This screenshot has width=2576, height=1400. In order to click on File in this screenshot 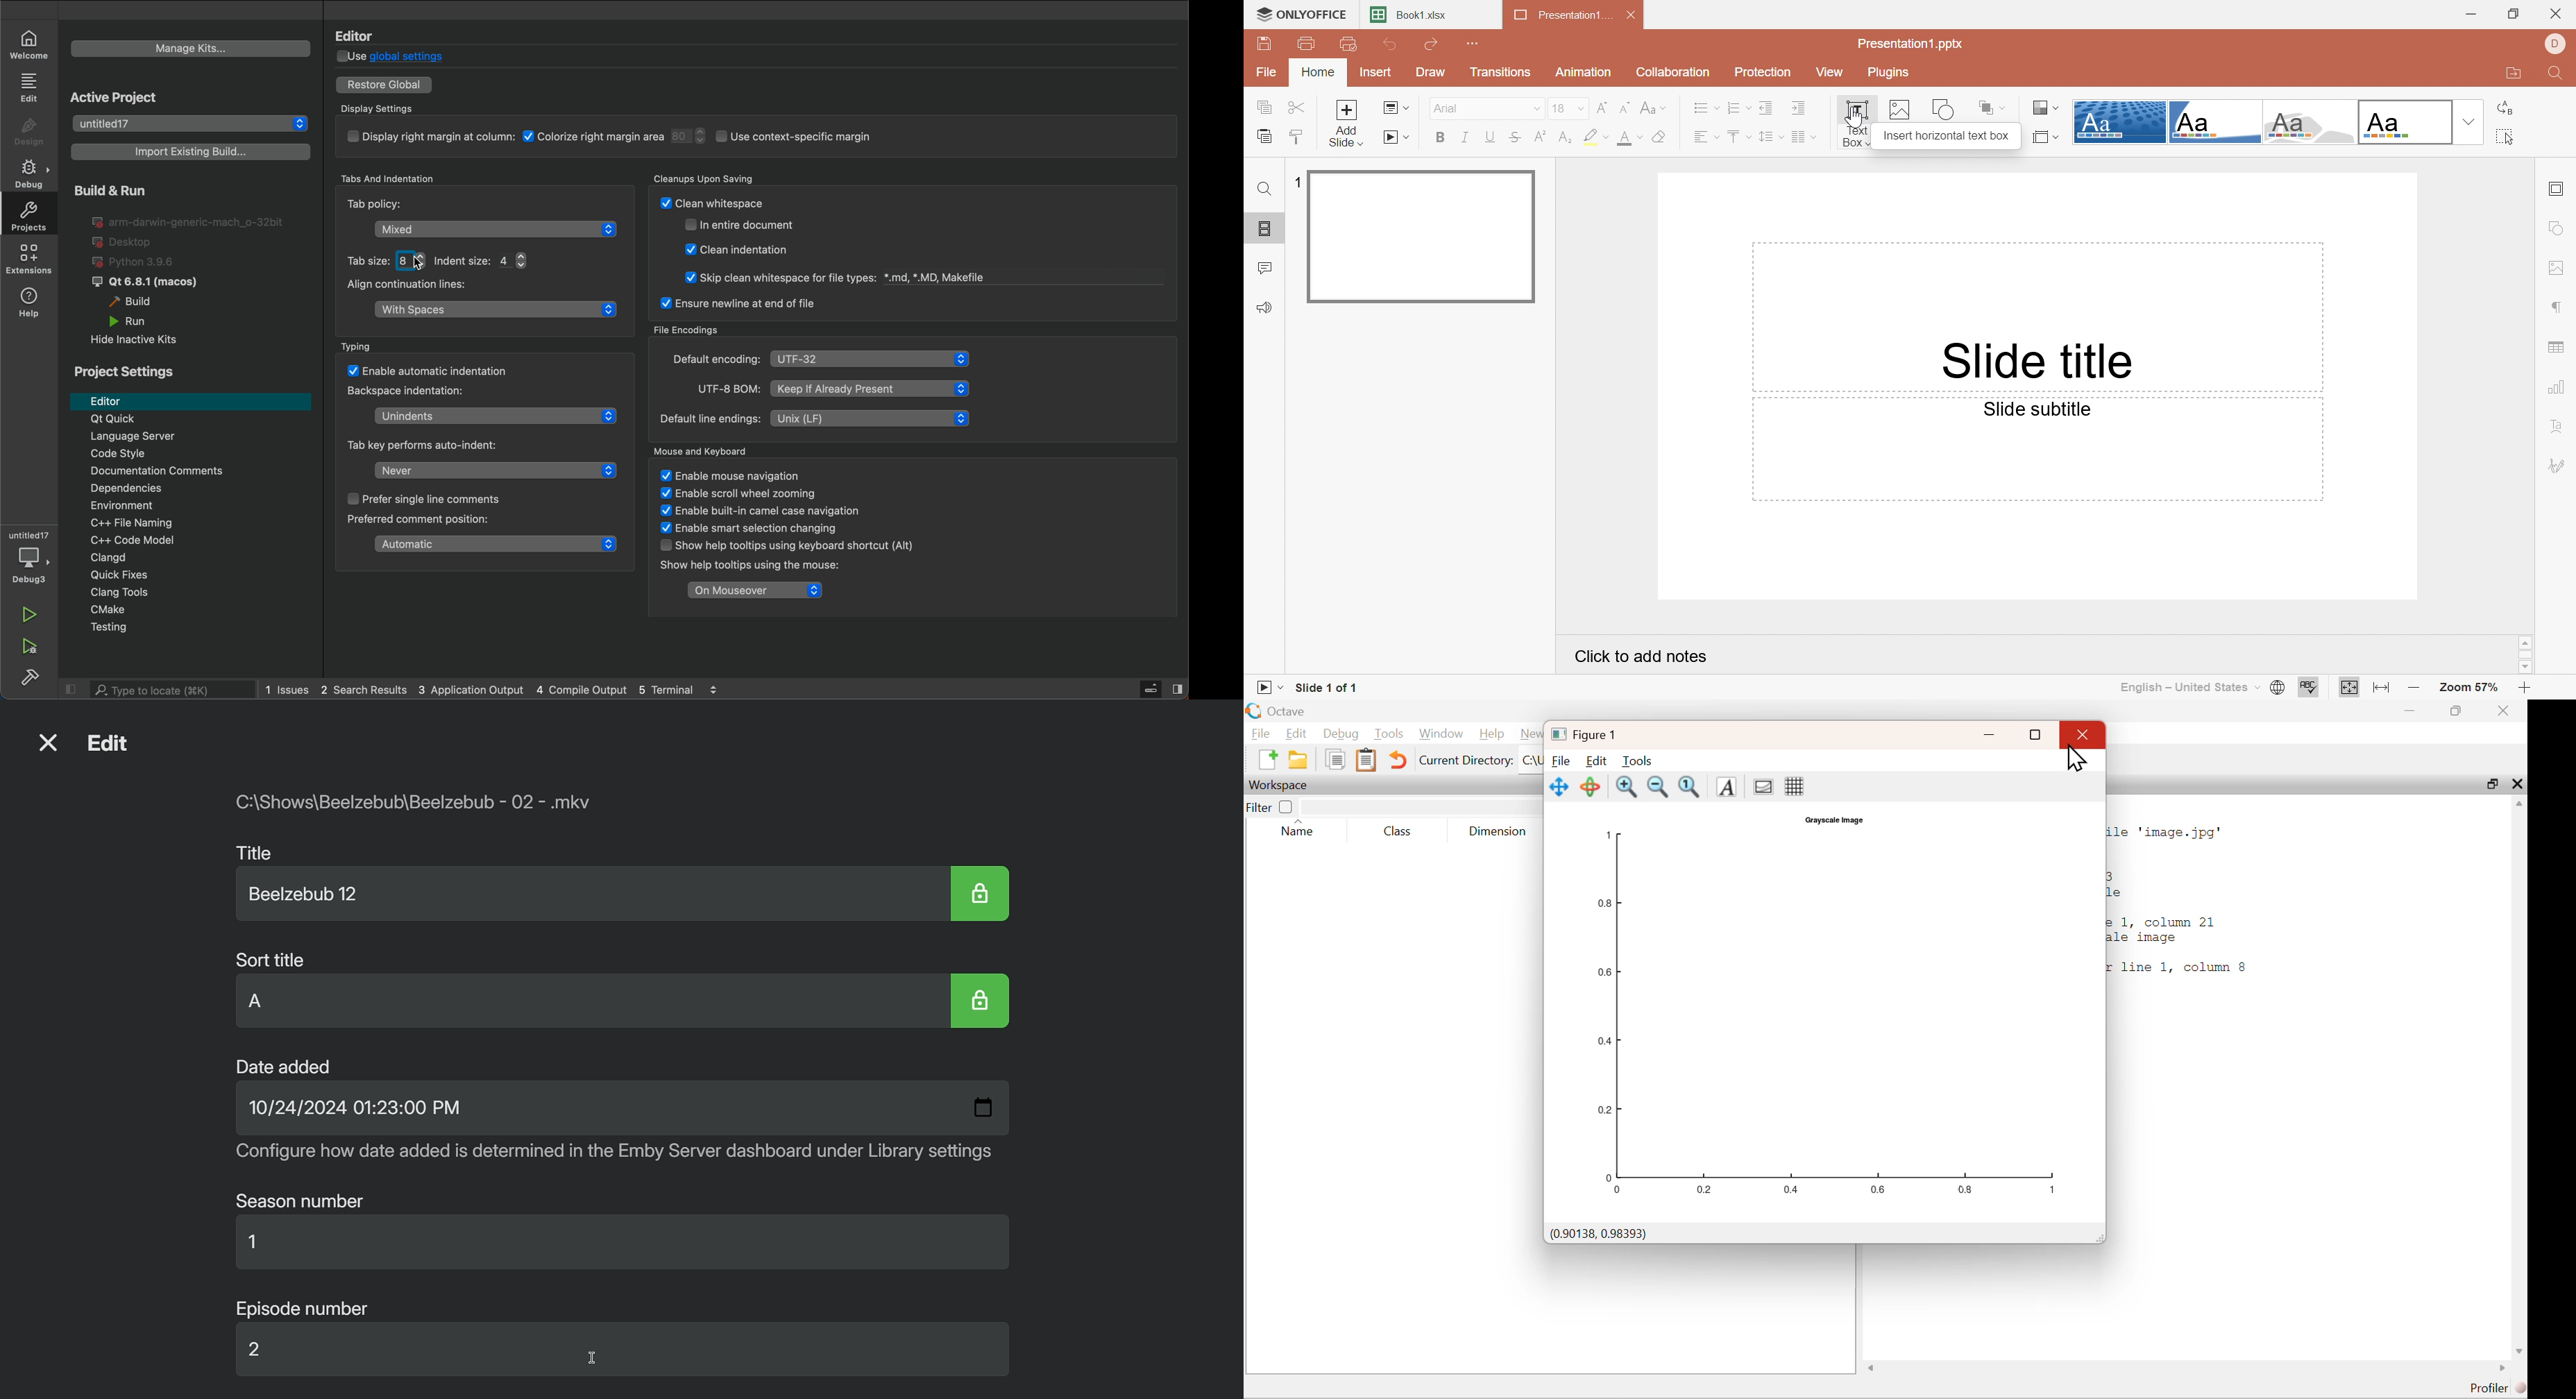, I will do `click(1559, 761)`.